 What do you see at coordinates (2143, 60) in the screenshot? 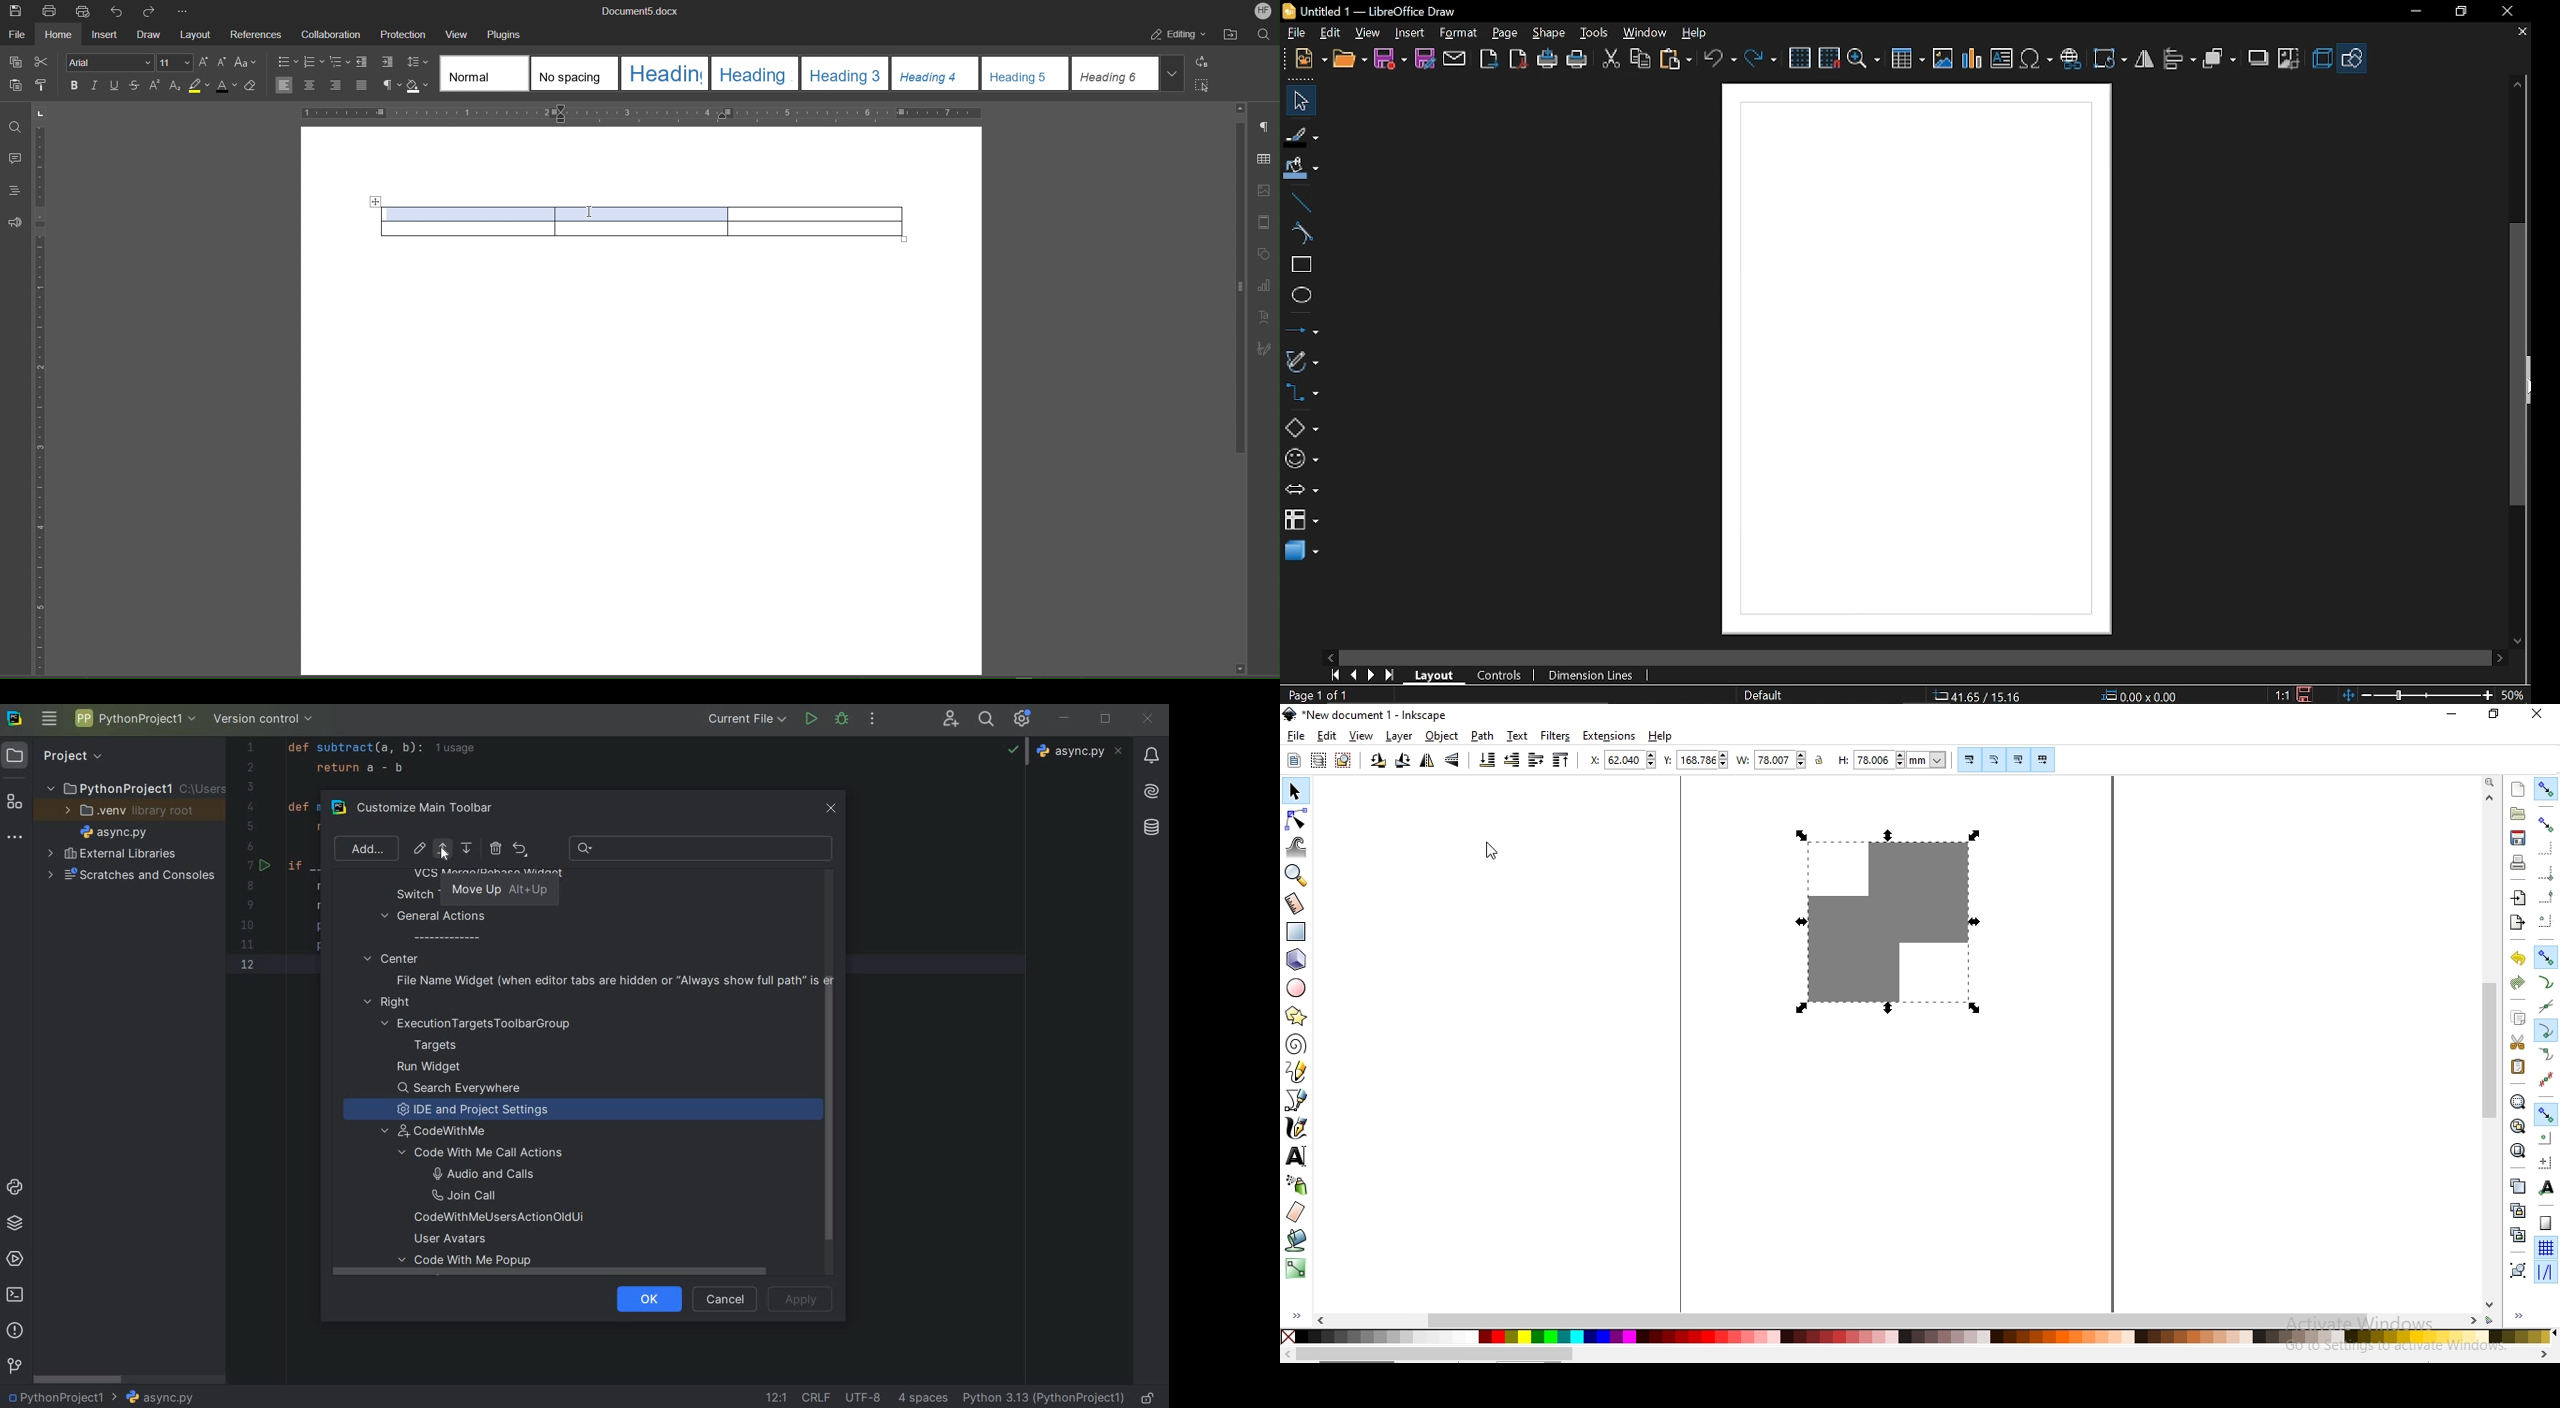
I see `Flip` at bounding box center [2143, 60].